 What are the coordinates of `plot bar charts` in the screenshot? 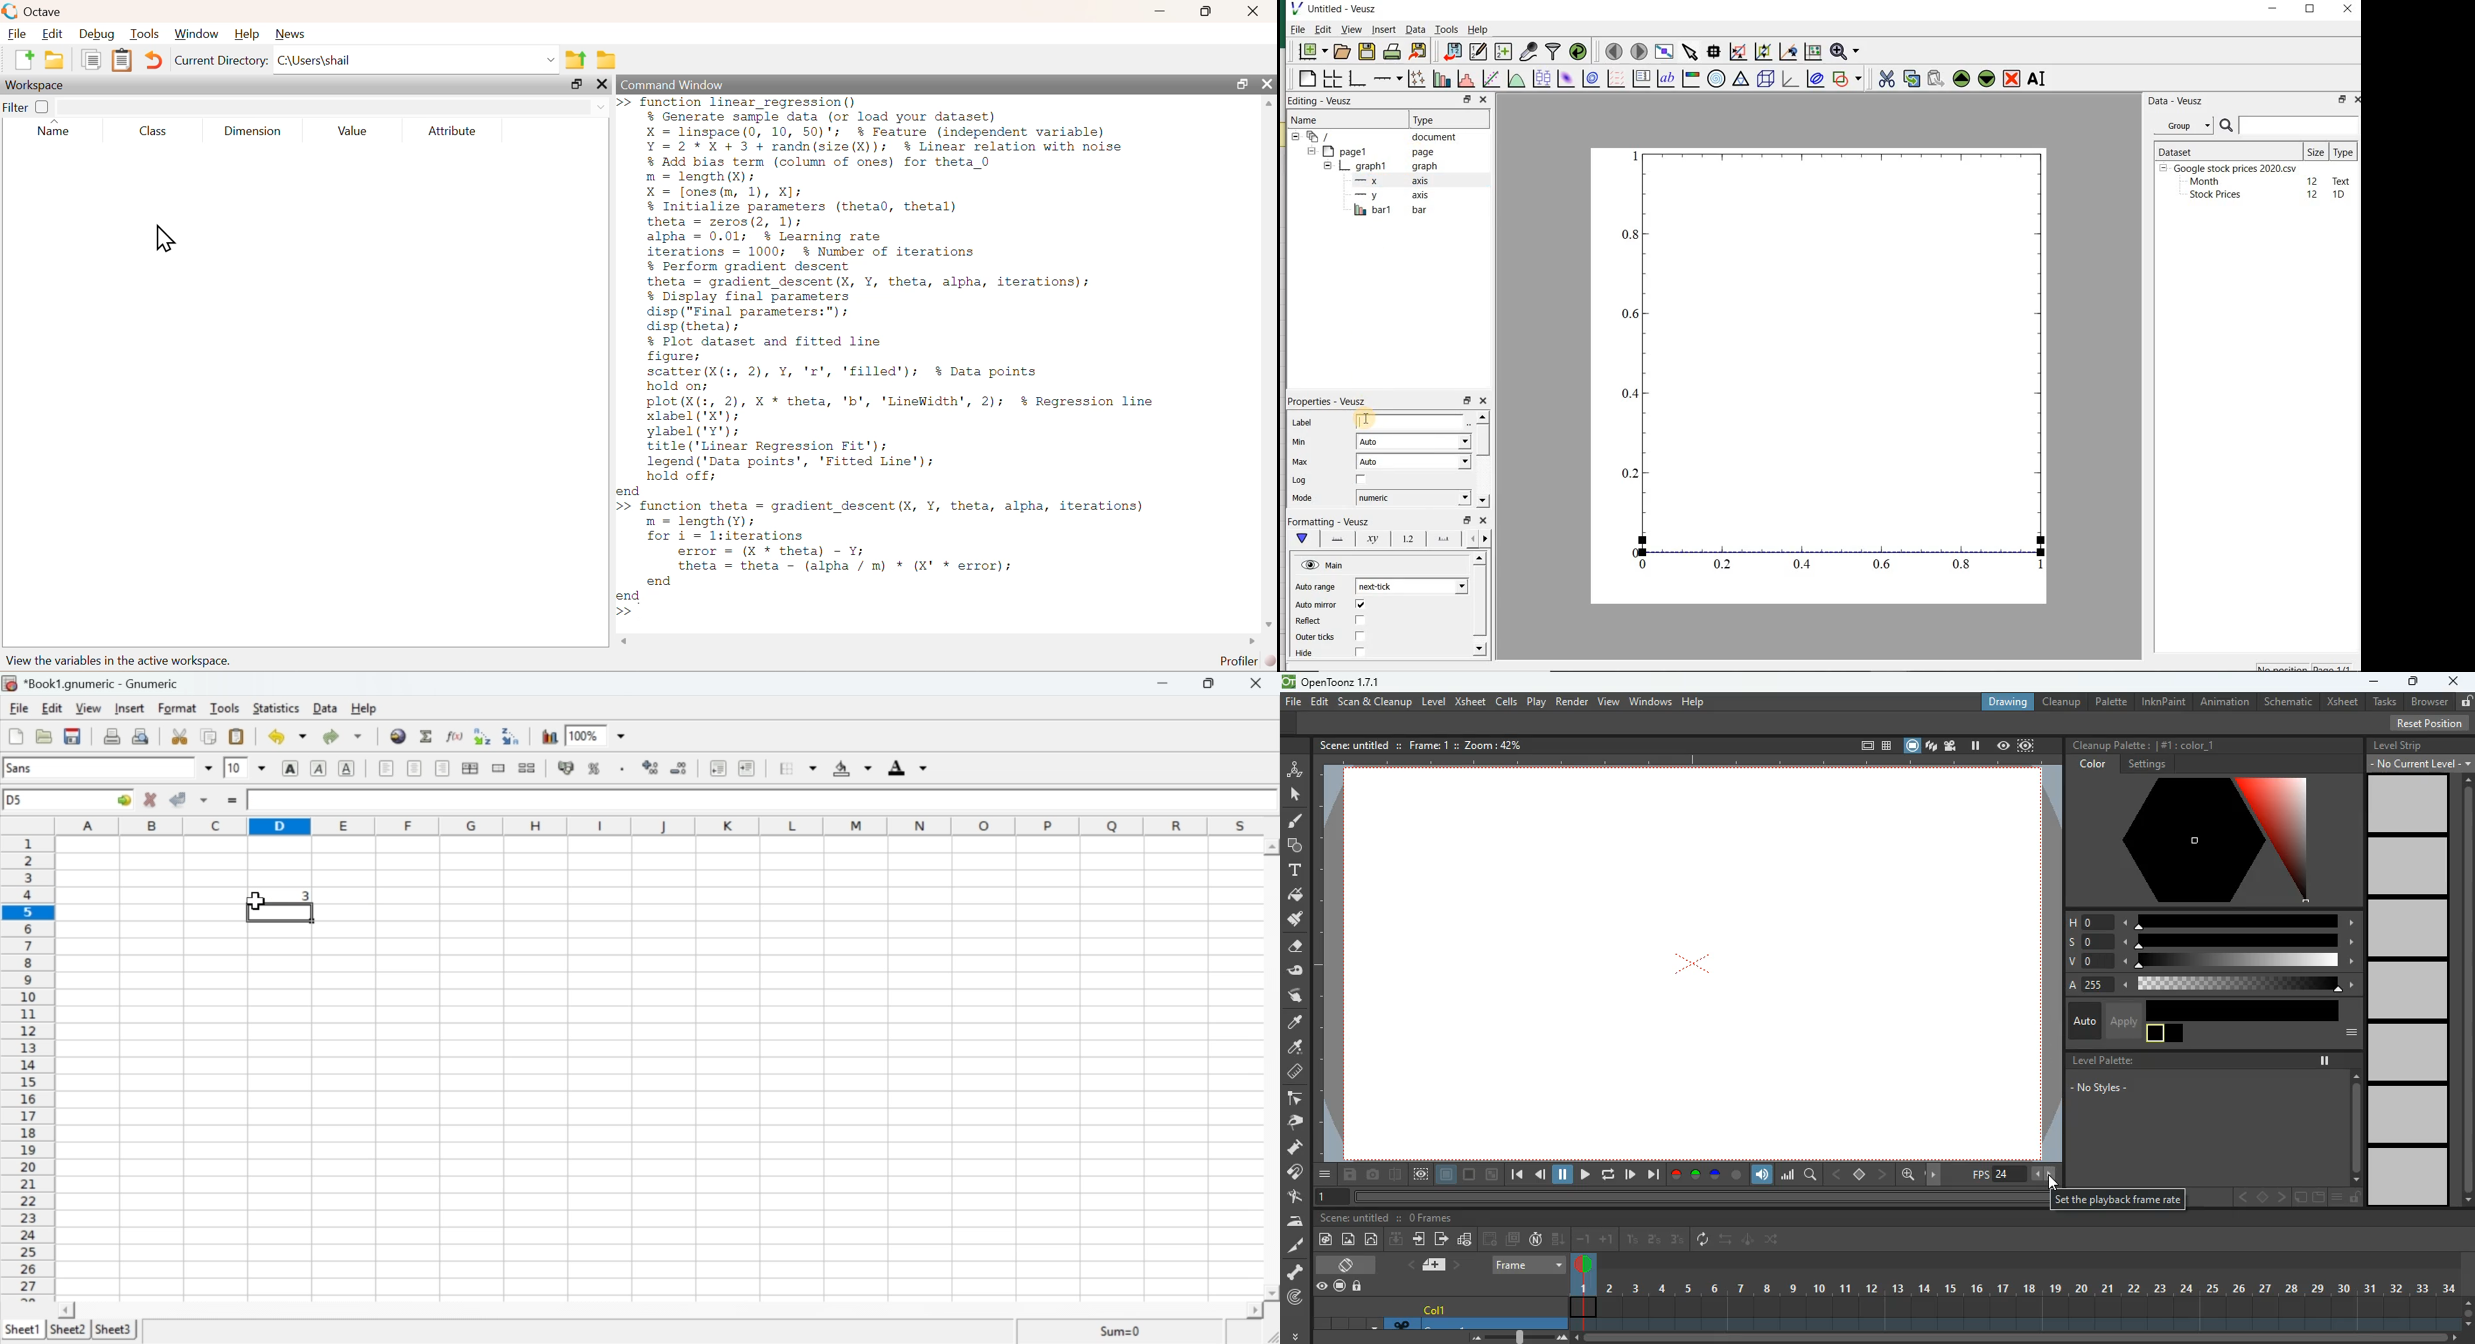 It's located at (1440, 80).